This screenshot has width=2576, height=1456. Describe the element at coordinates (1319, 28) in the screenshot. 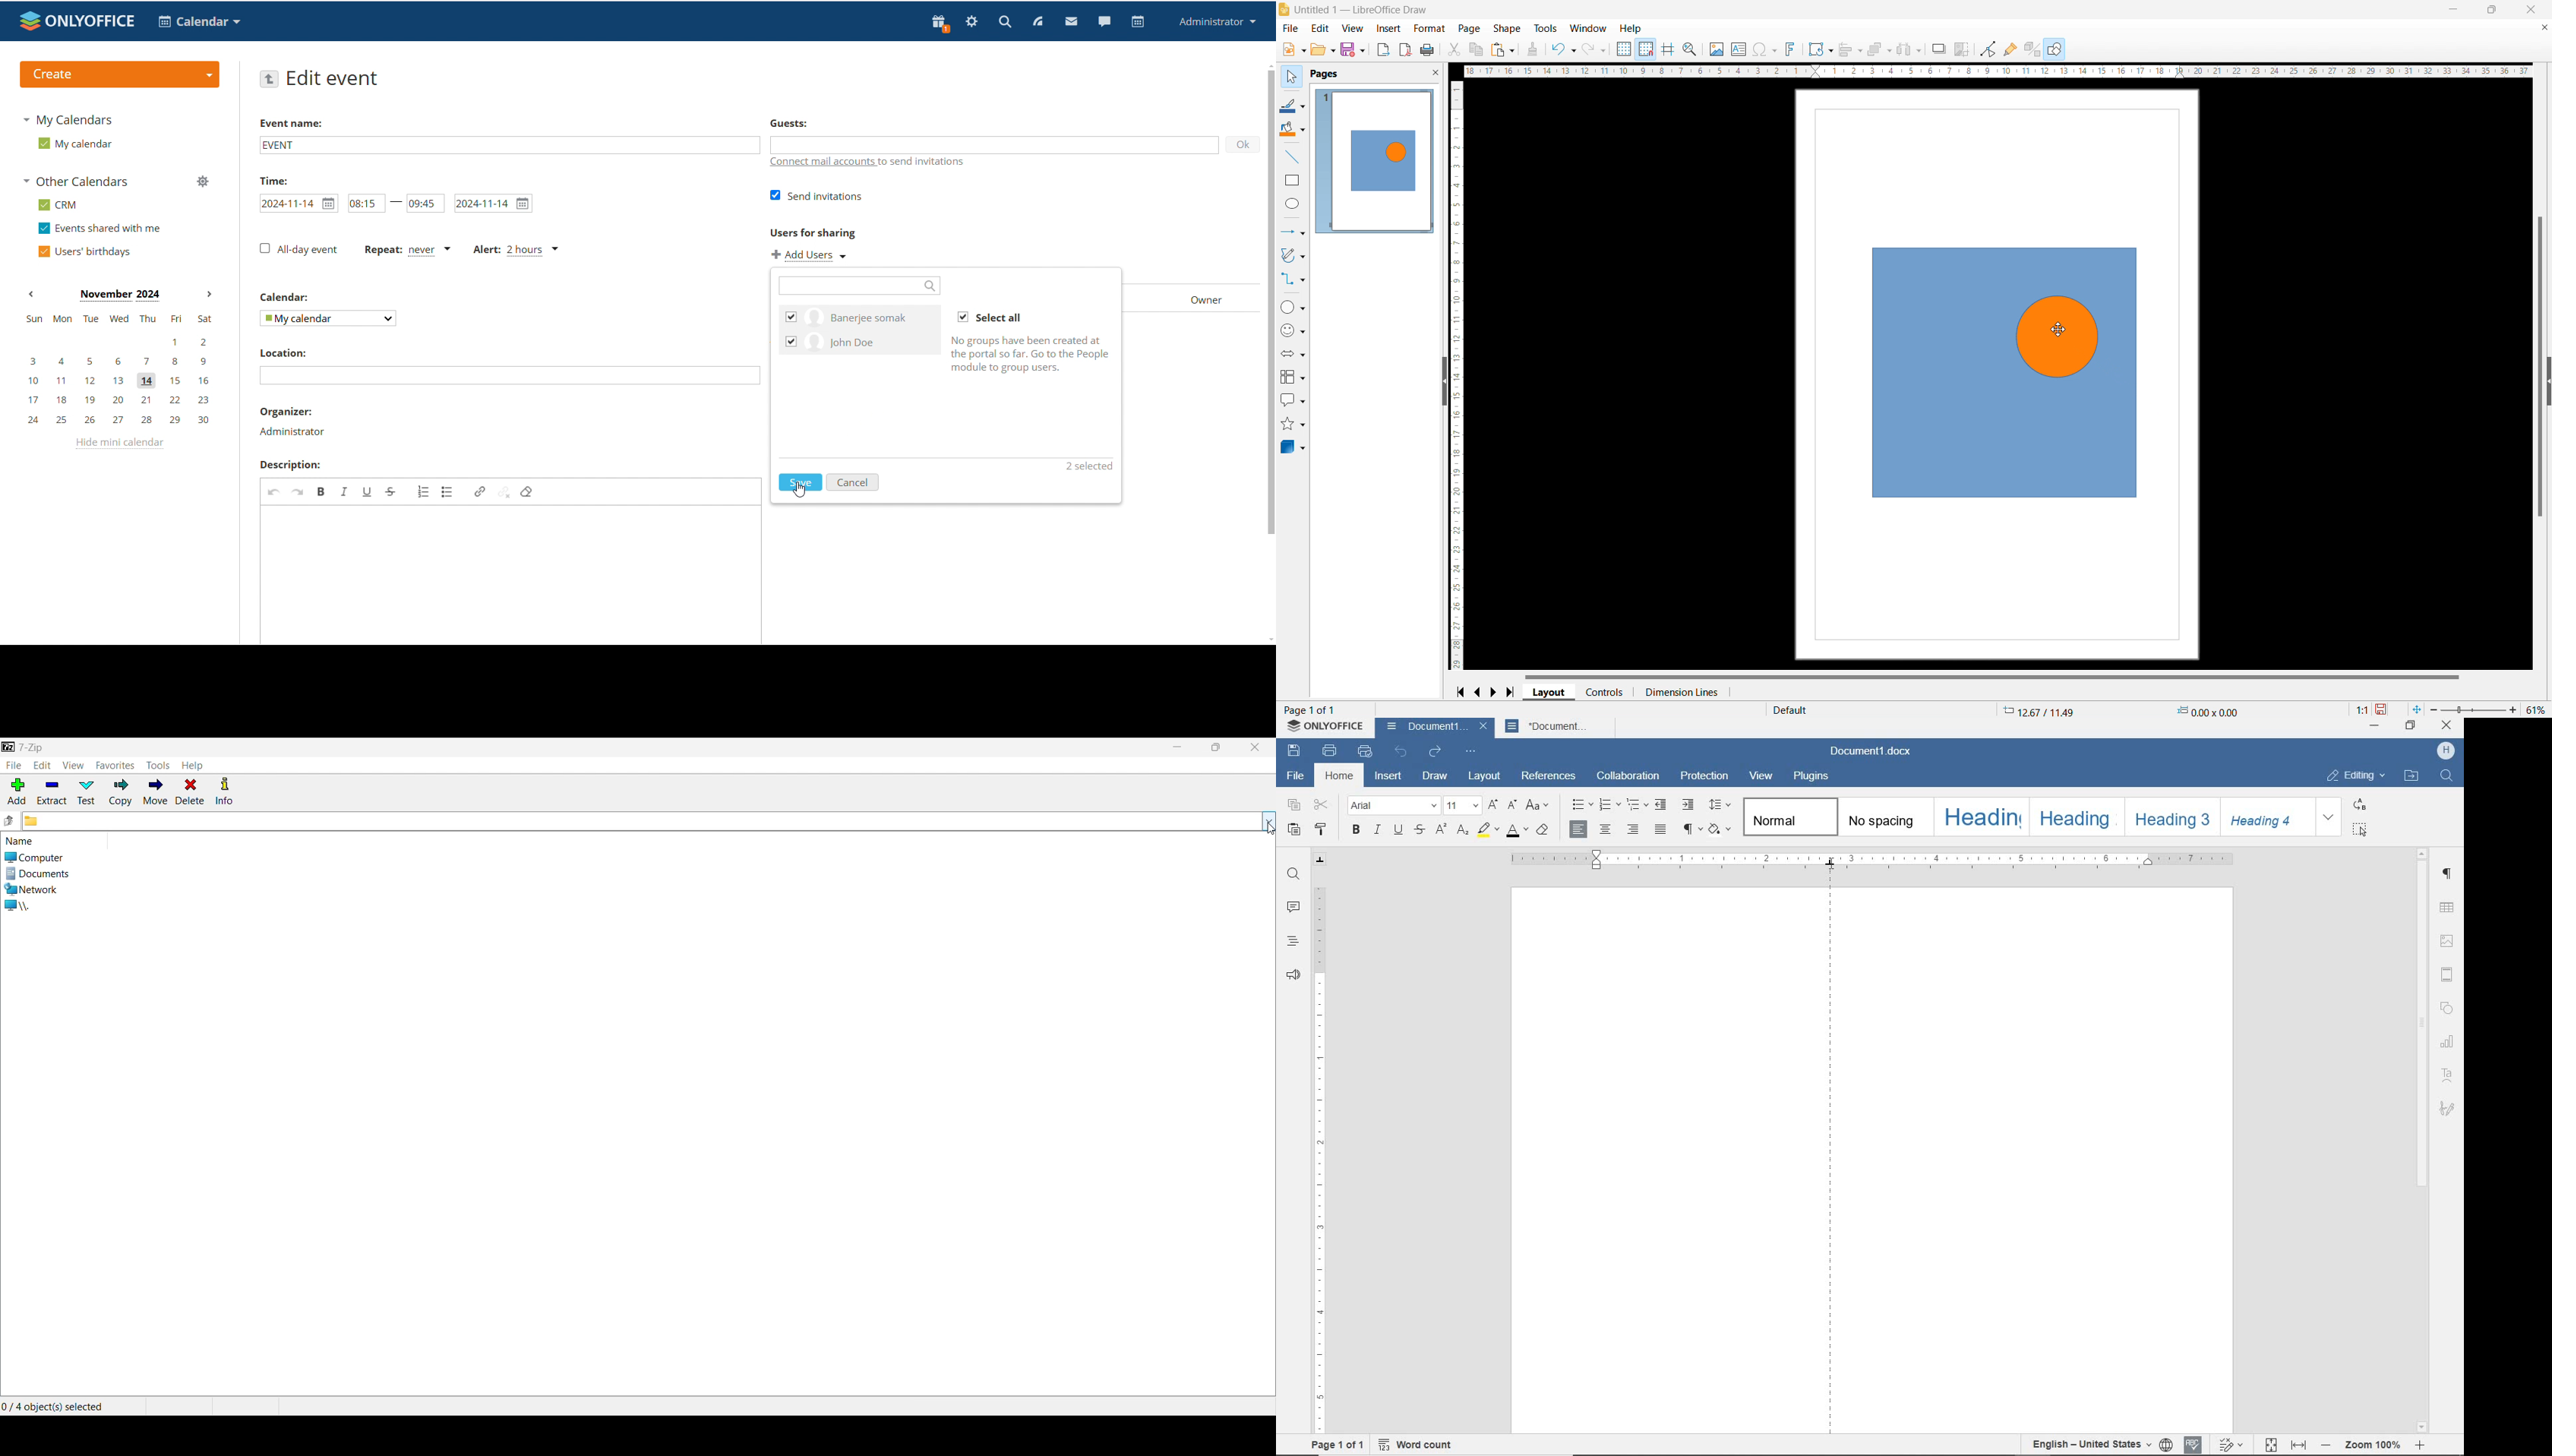

I see `edit` at that location.